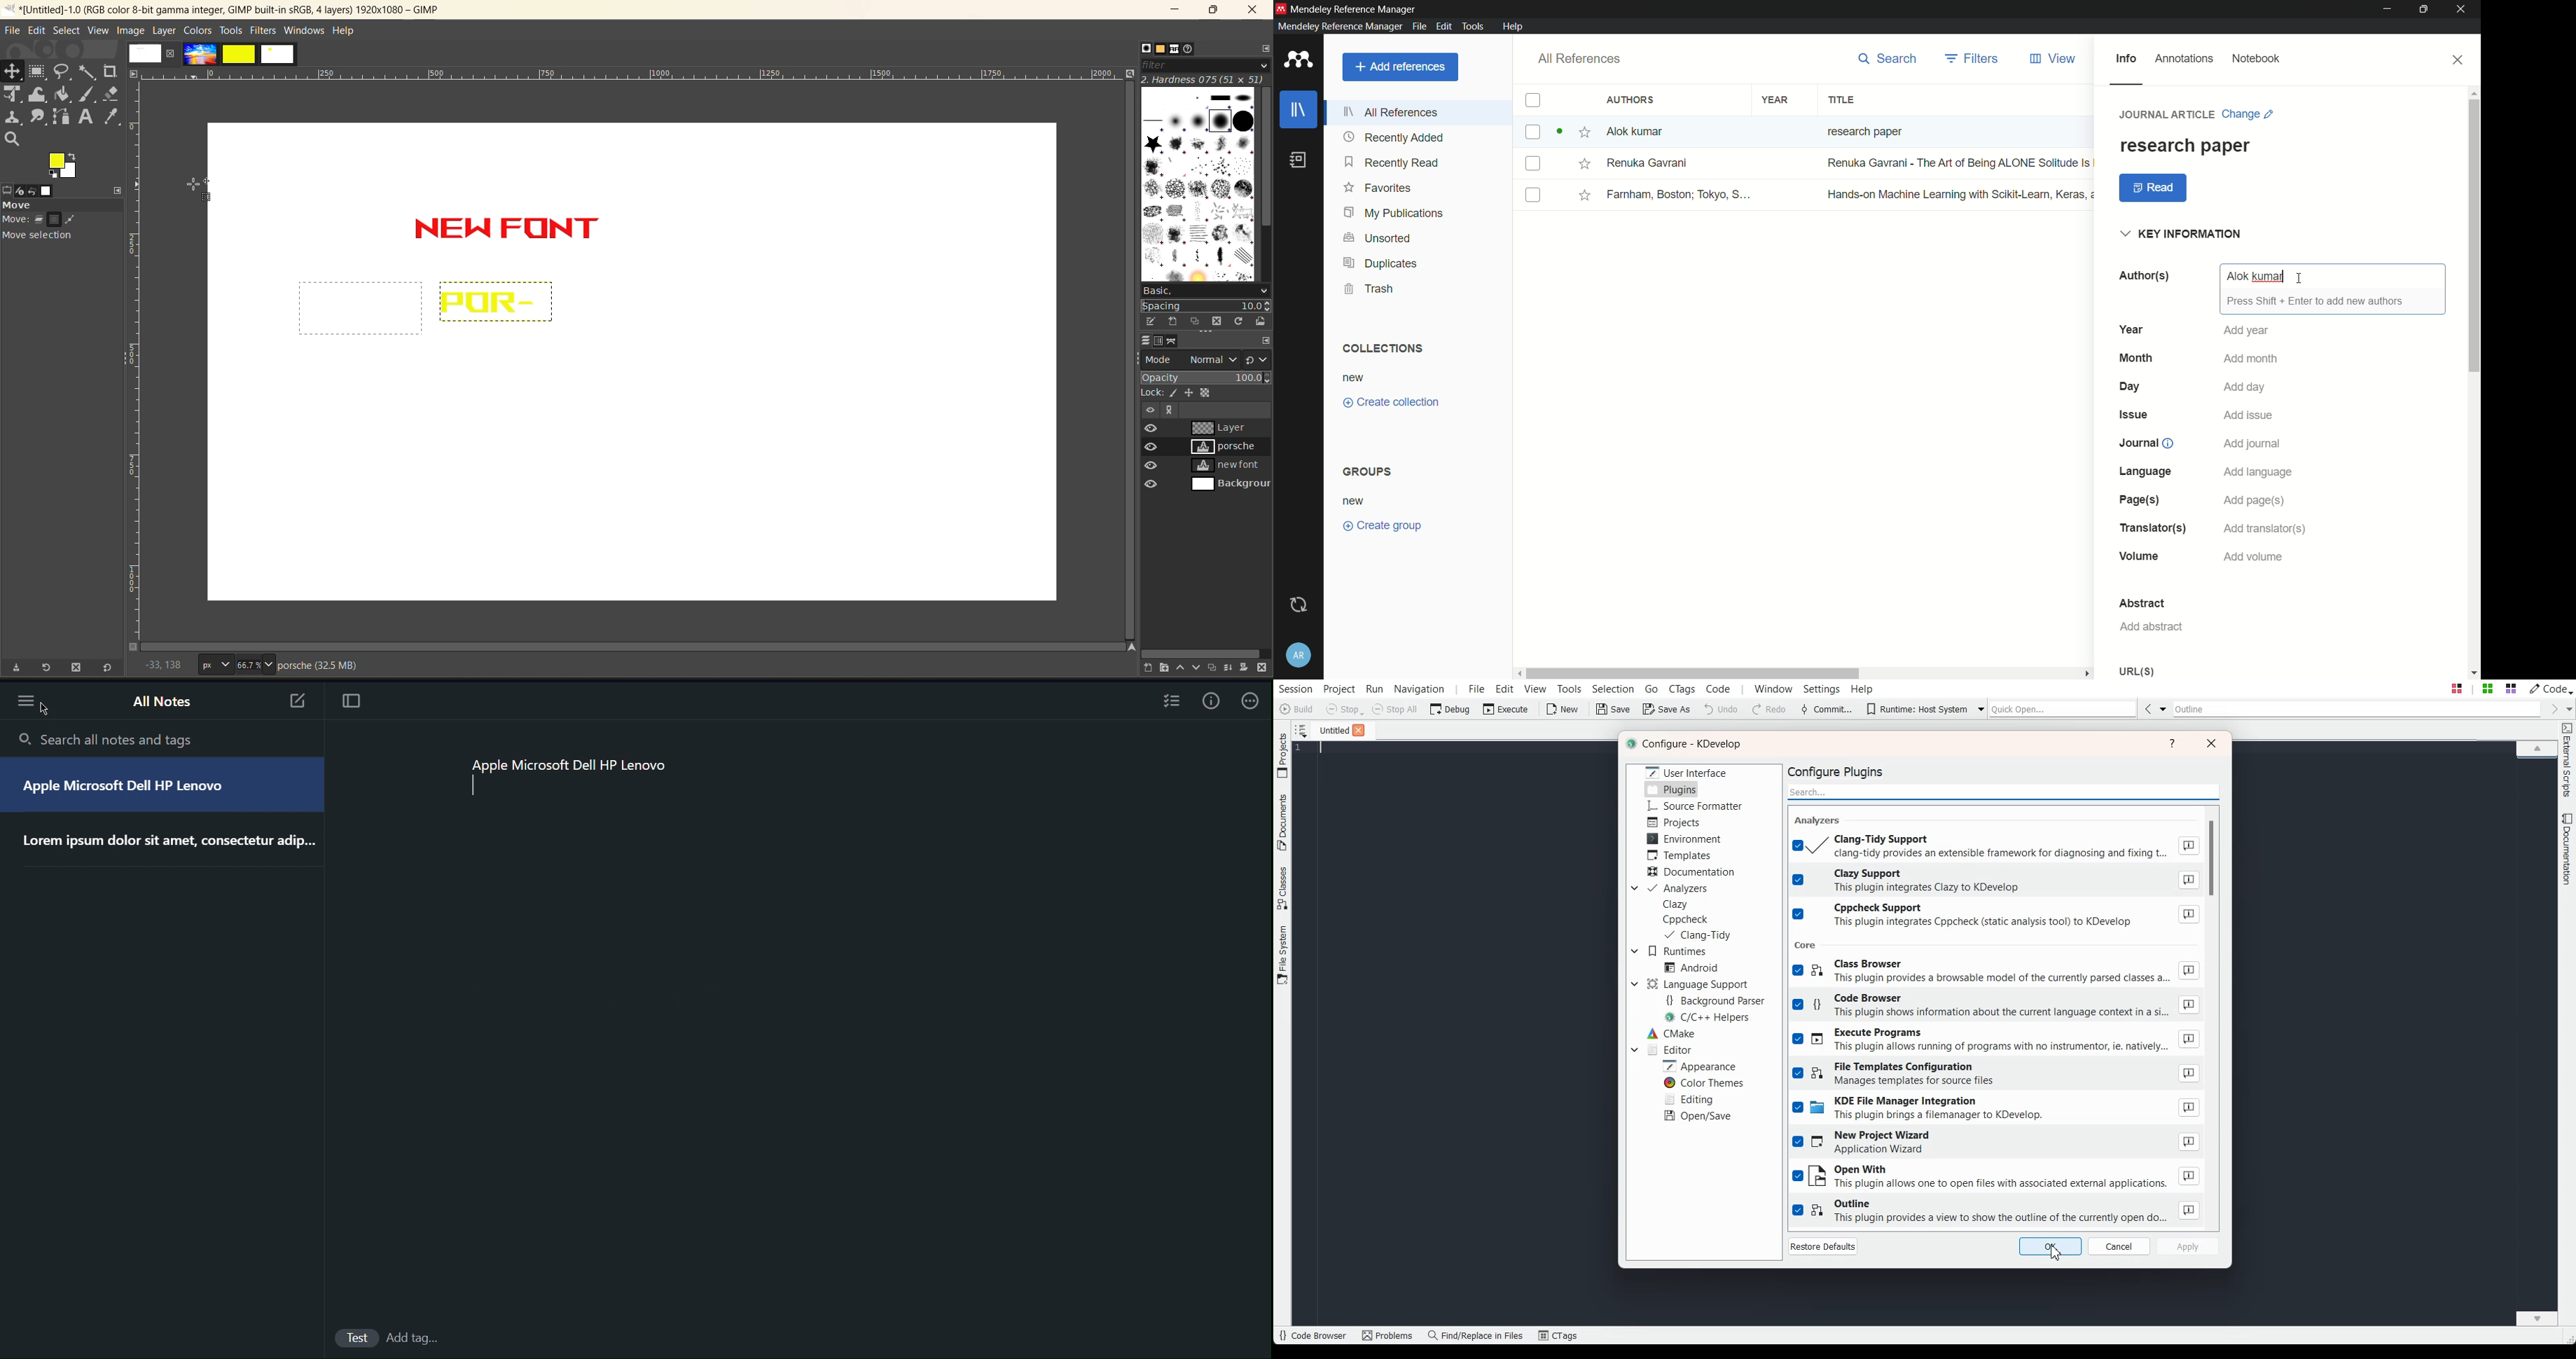 This screenshot has height=1372, width=2576. Describe the element at coordinates (342, 32) in the screenshot. I see `help` at that location.